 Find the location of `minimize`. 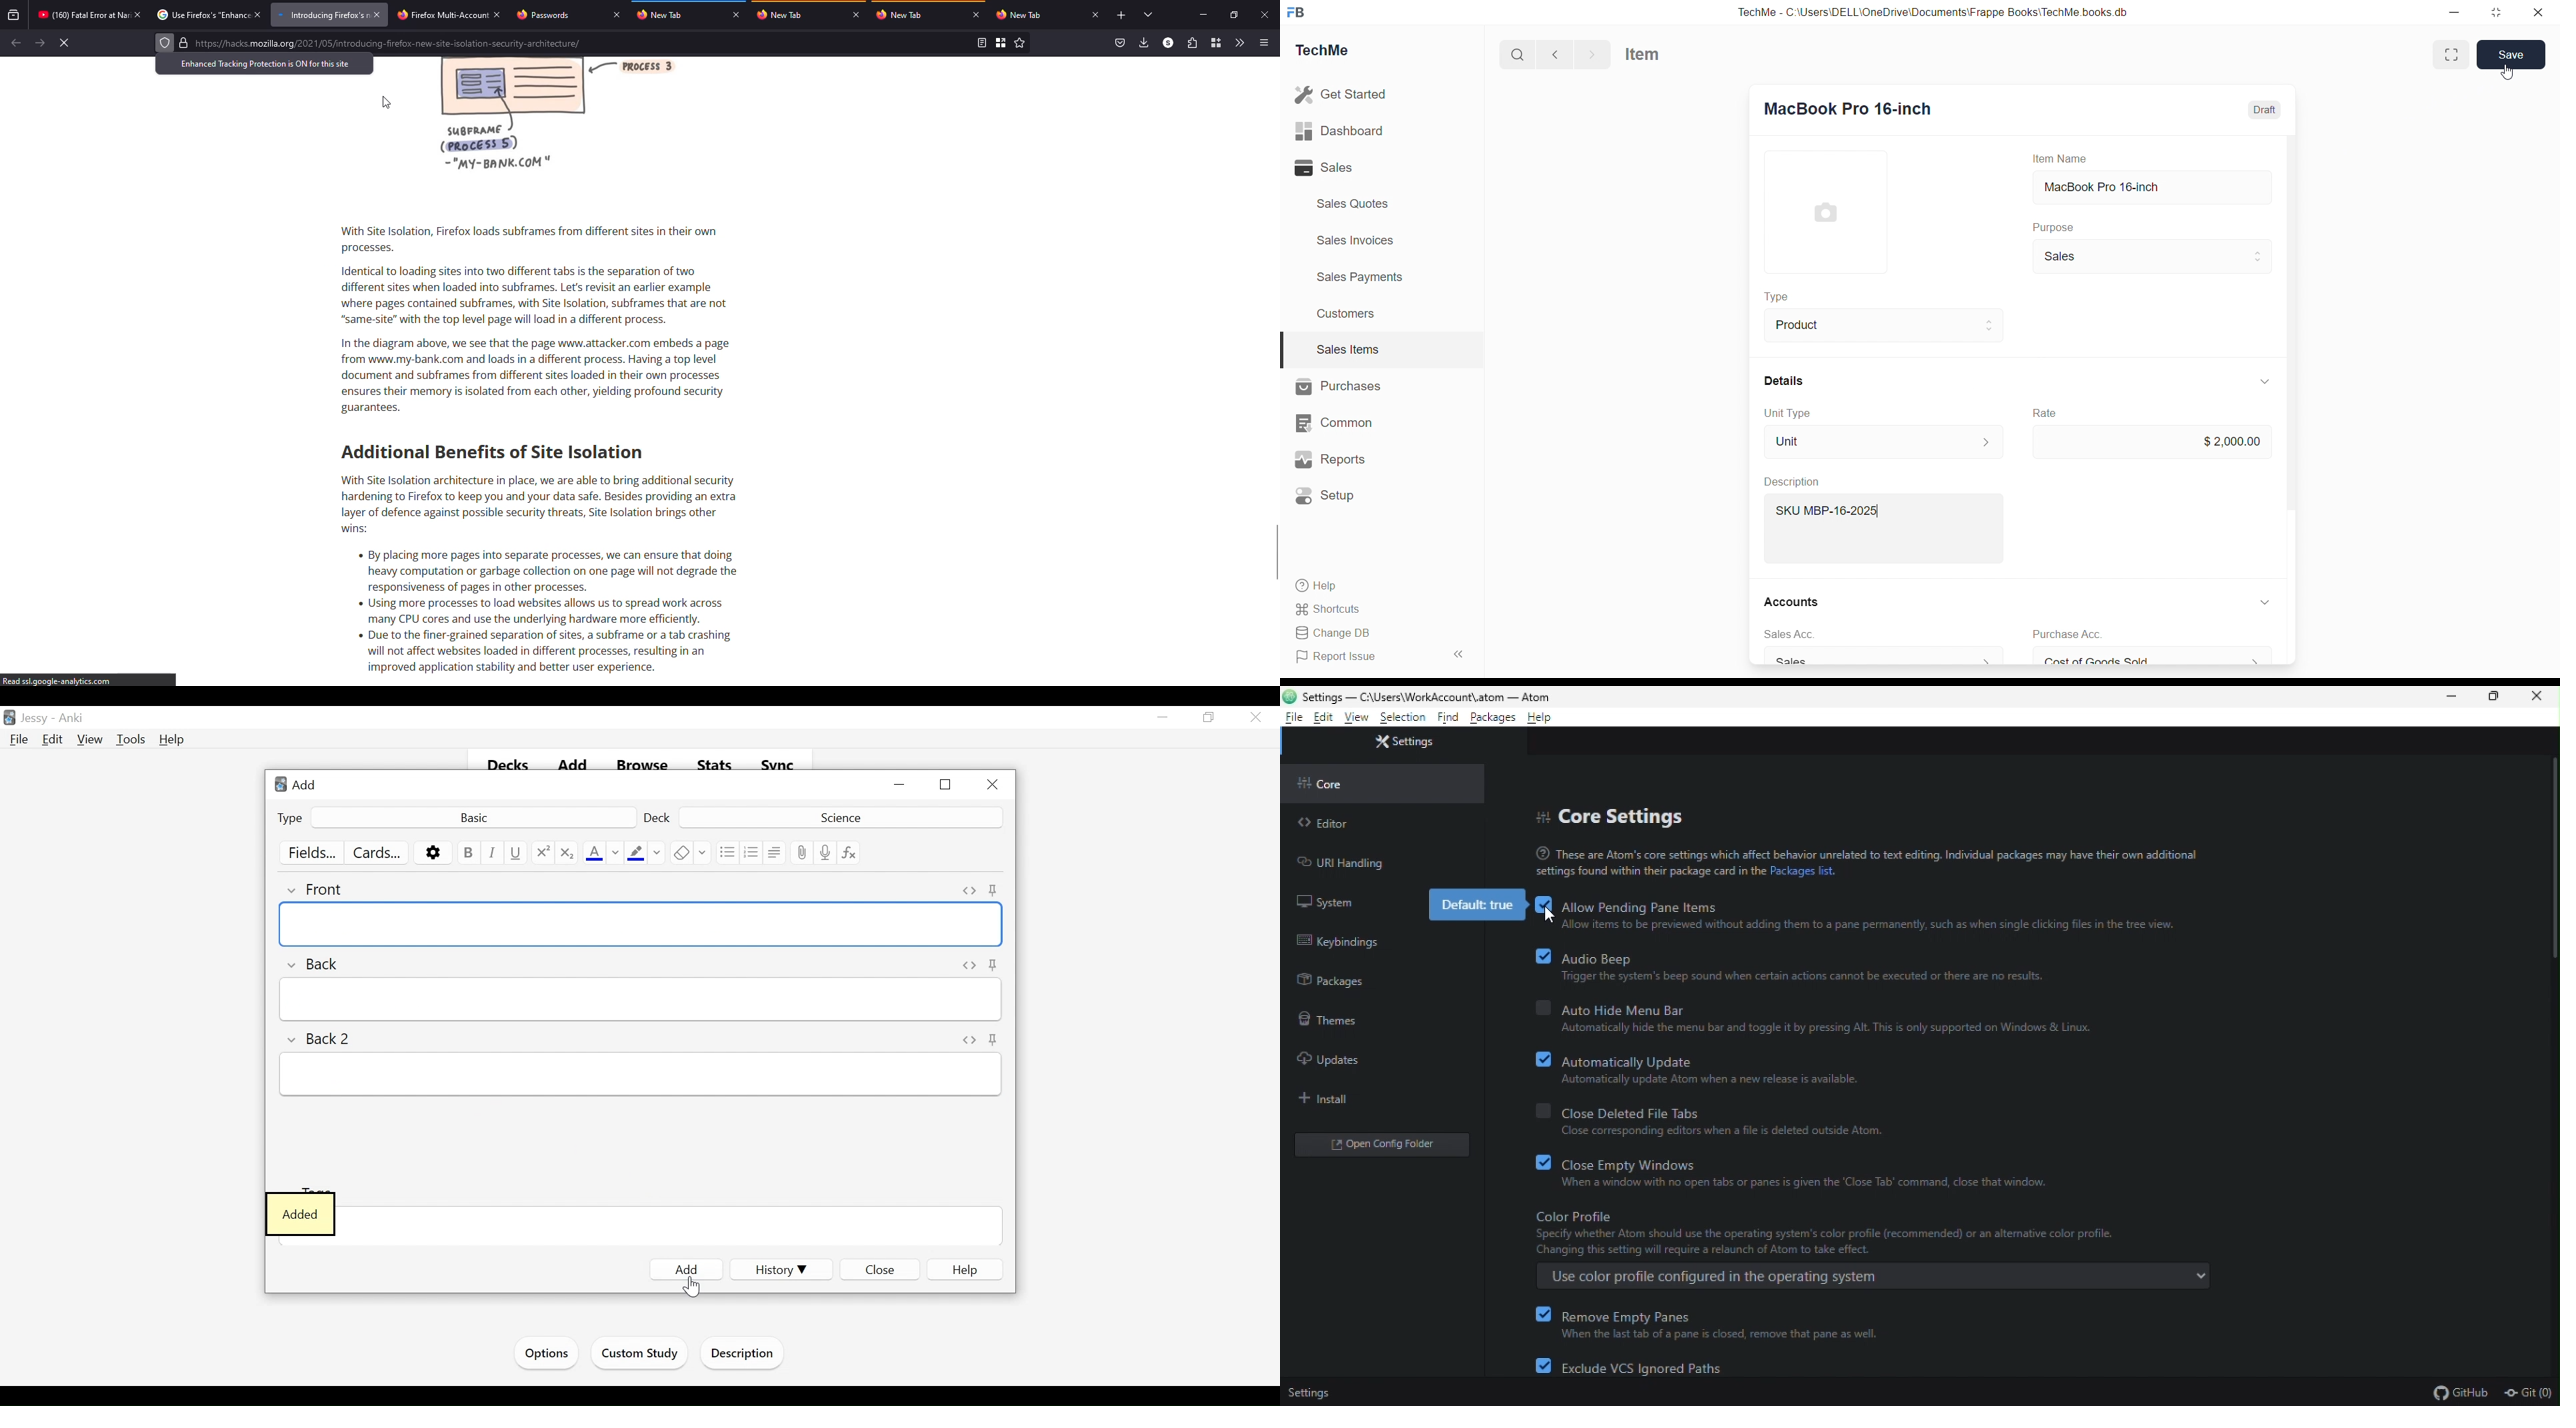

minimize is located at coordinates (1205, 14).